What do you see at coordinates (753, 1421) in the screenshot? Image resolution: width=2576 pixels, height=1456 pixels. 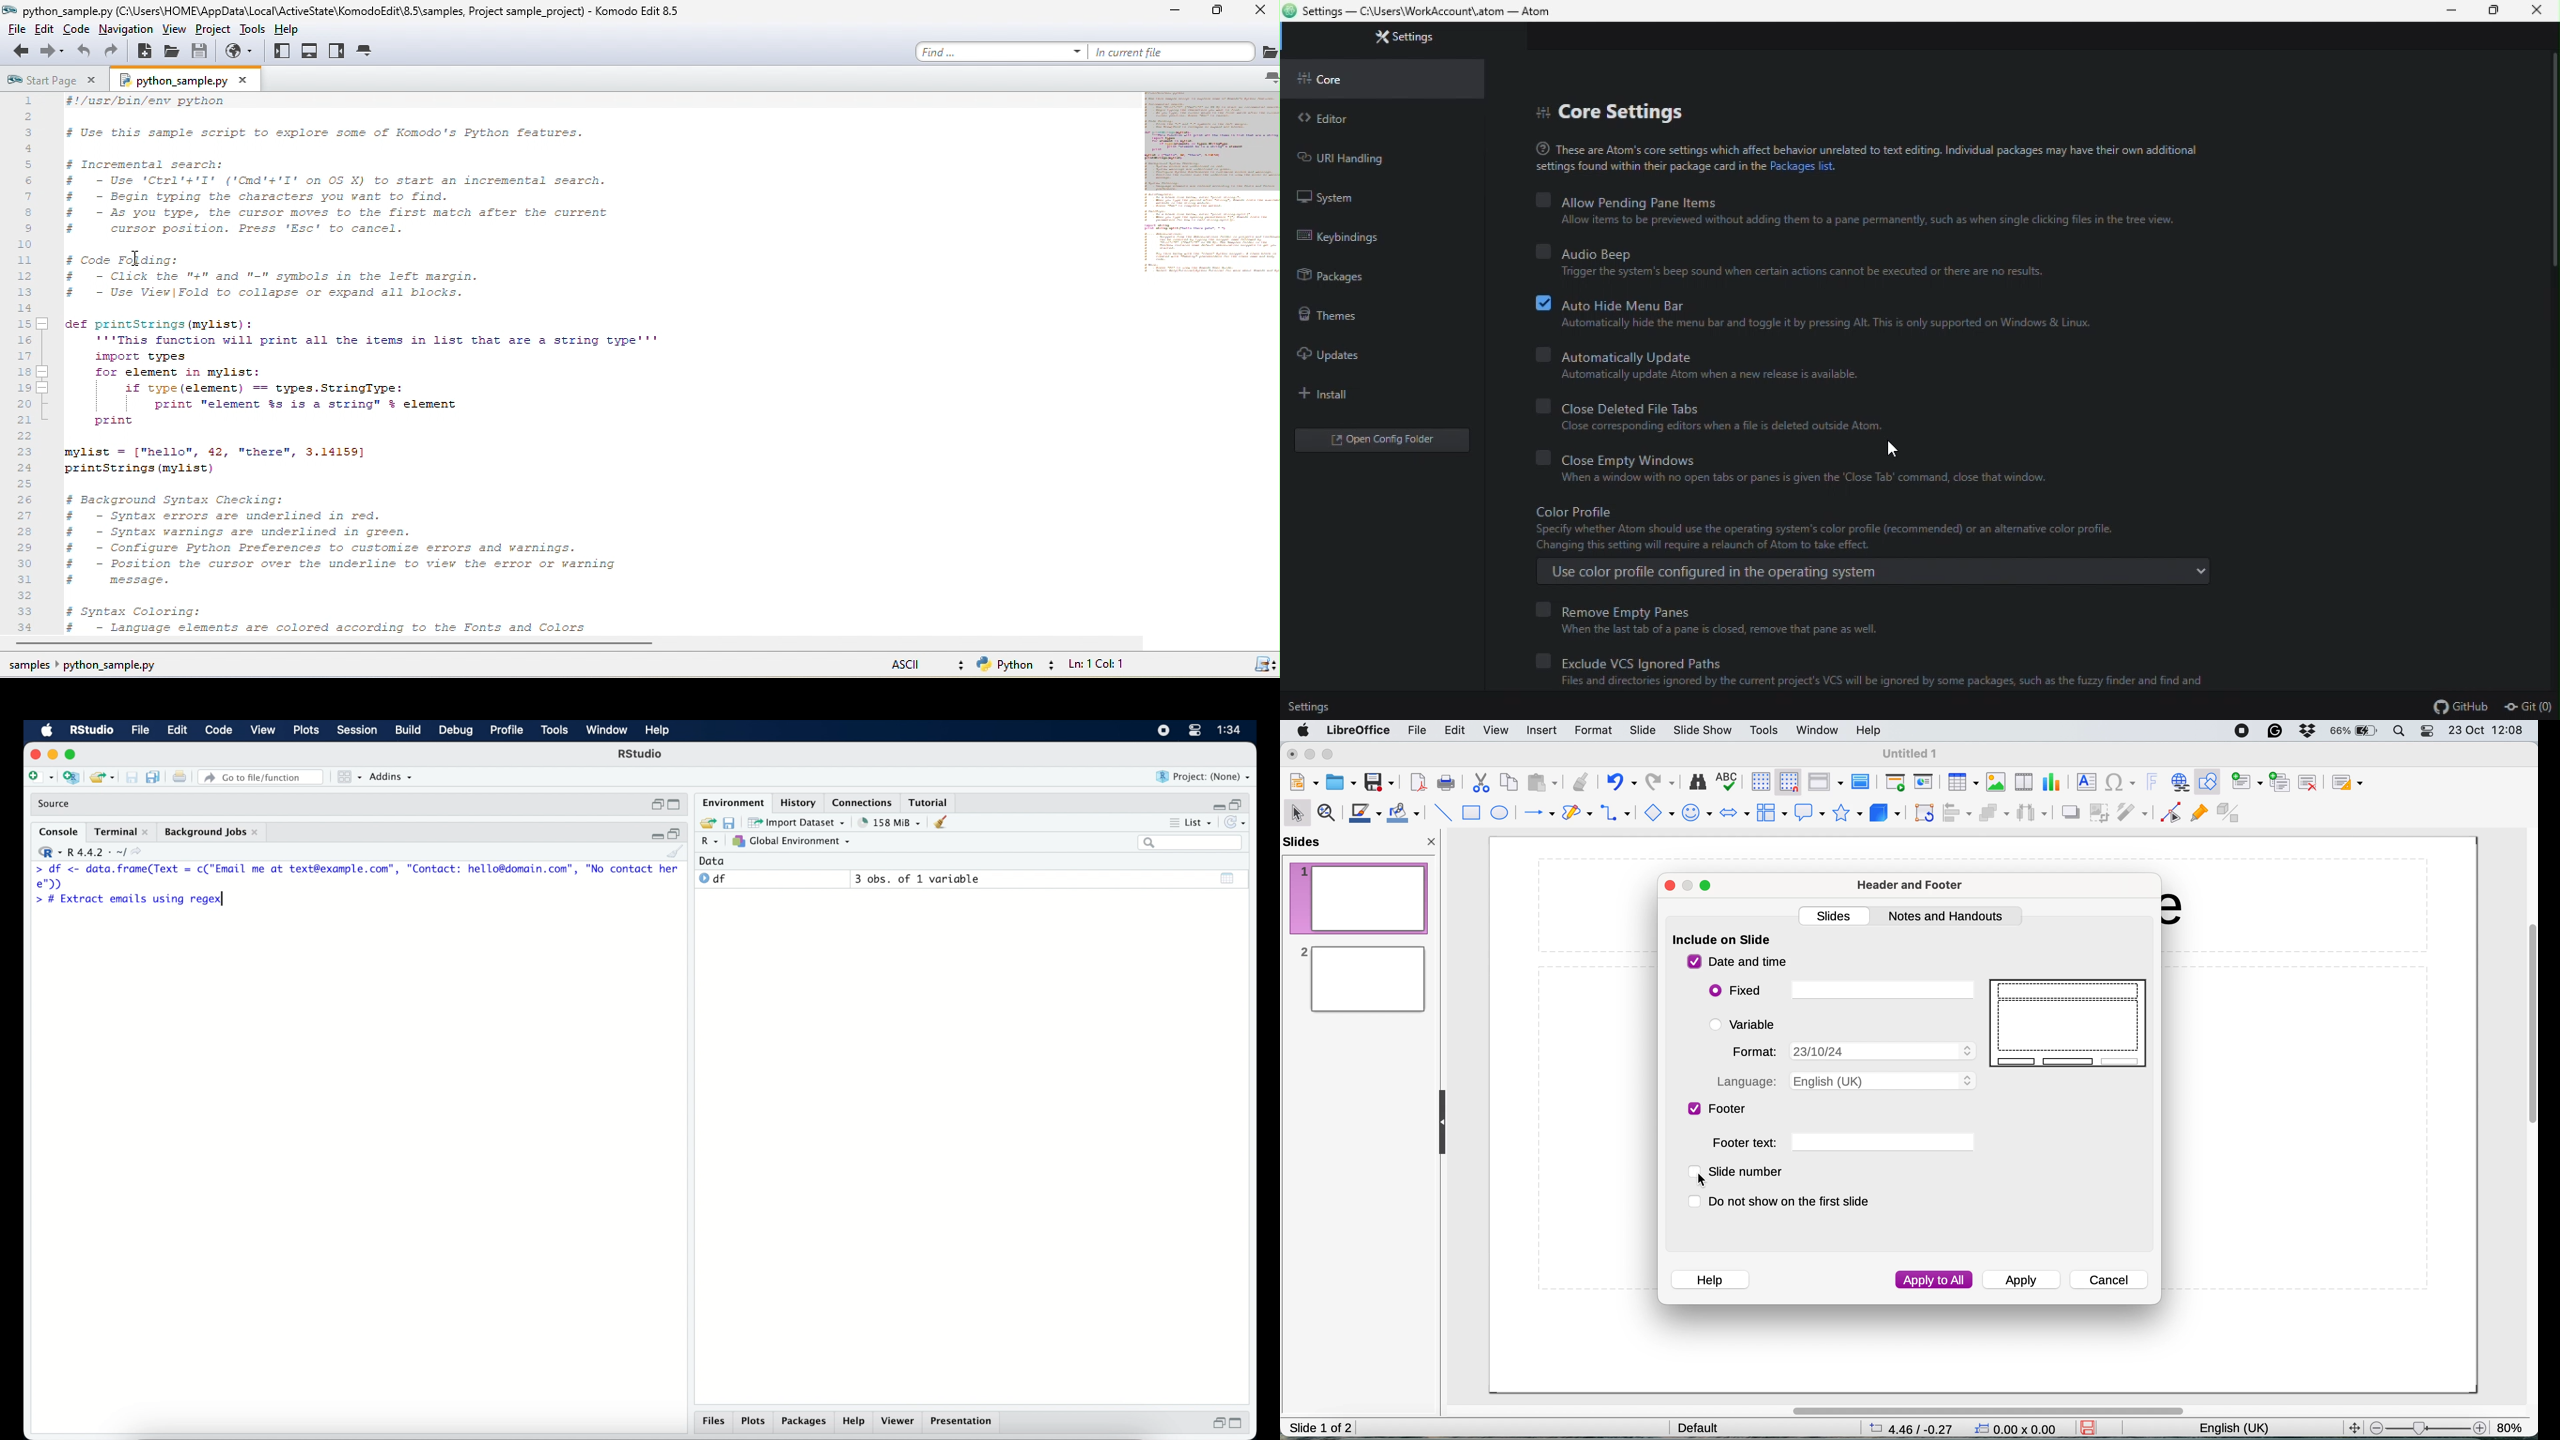 I see `plots` at bounding box center [753, 1421].